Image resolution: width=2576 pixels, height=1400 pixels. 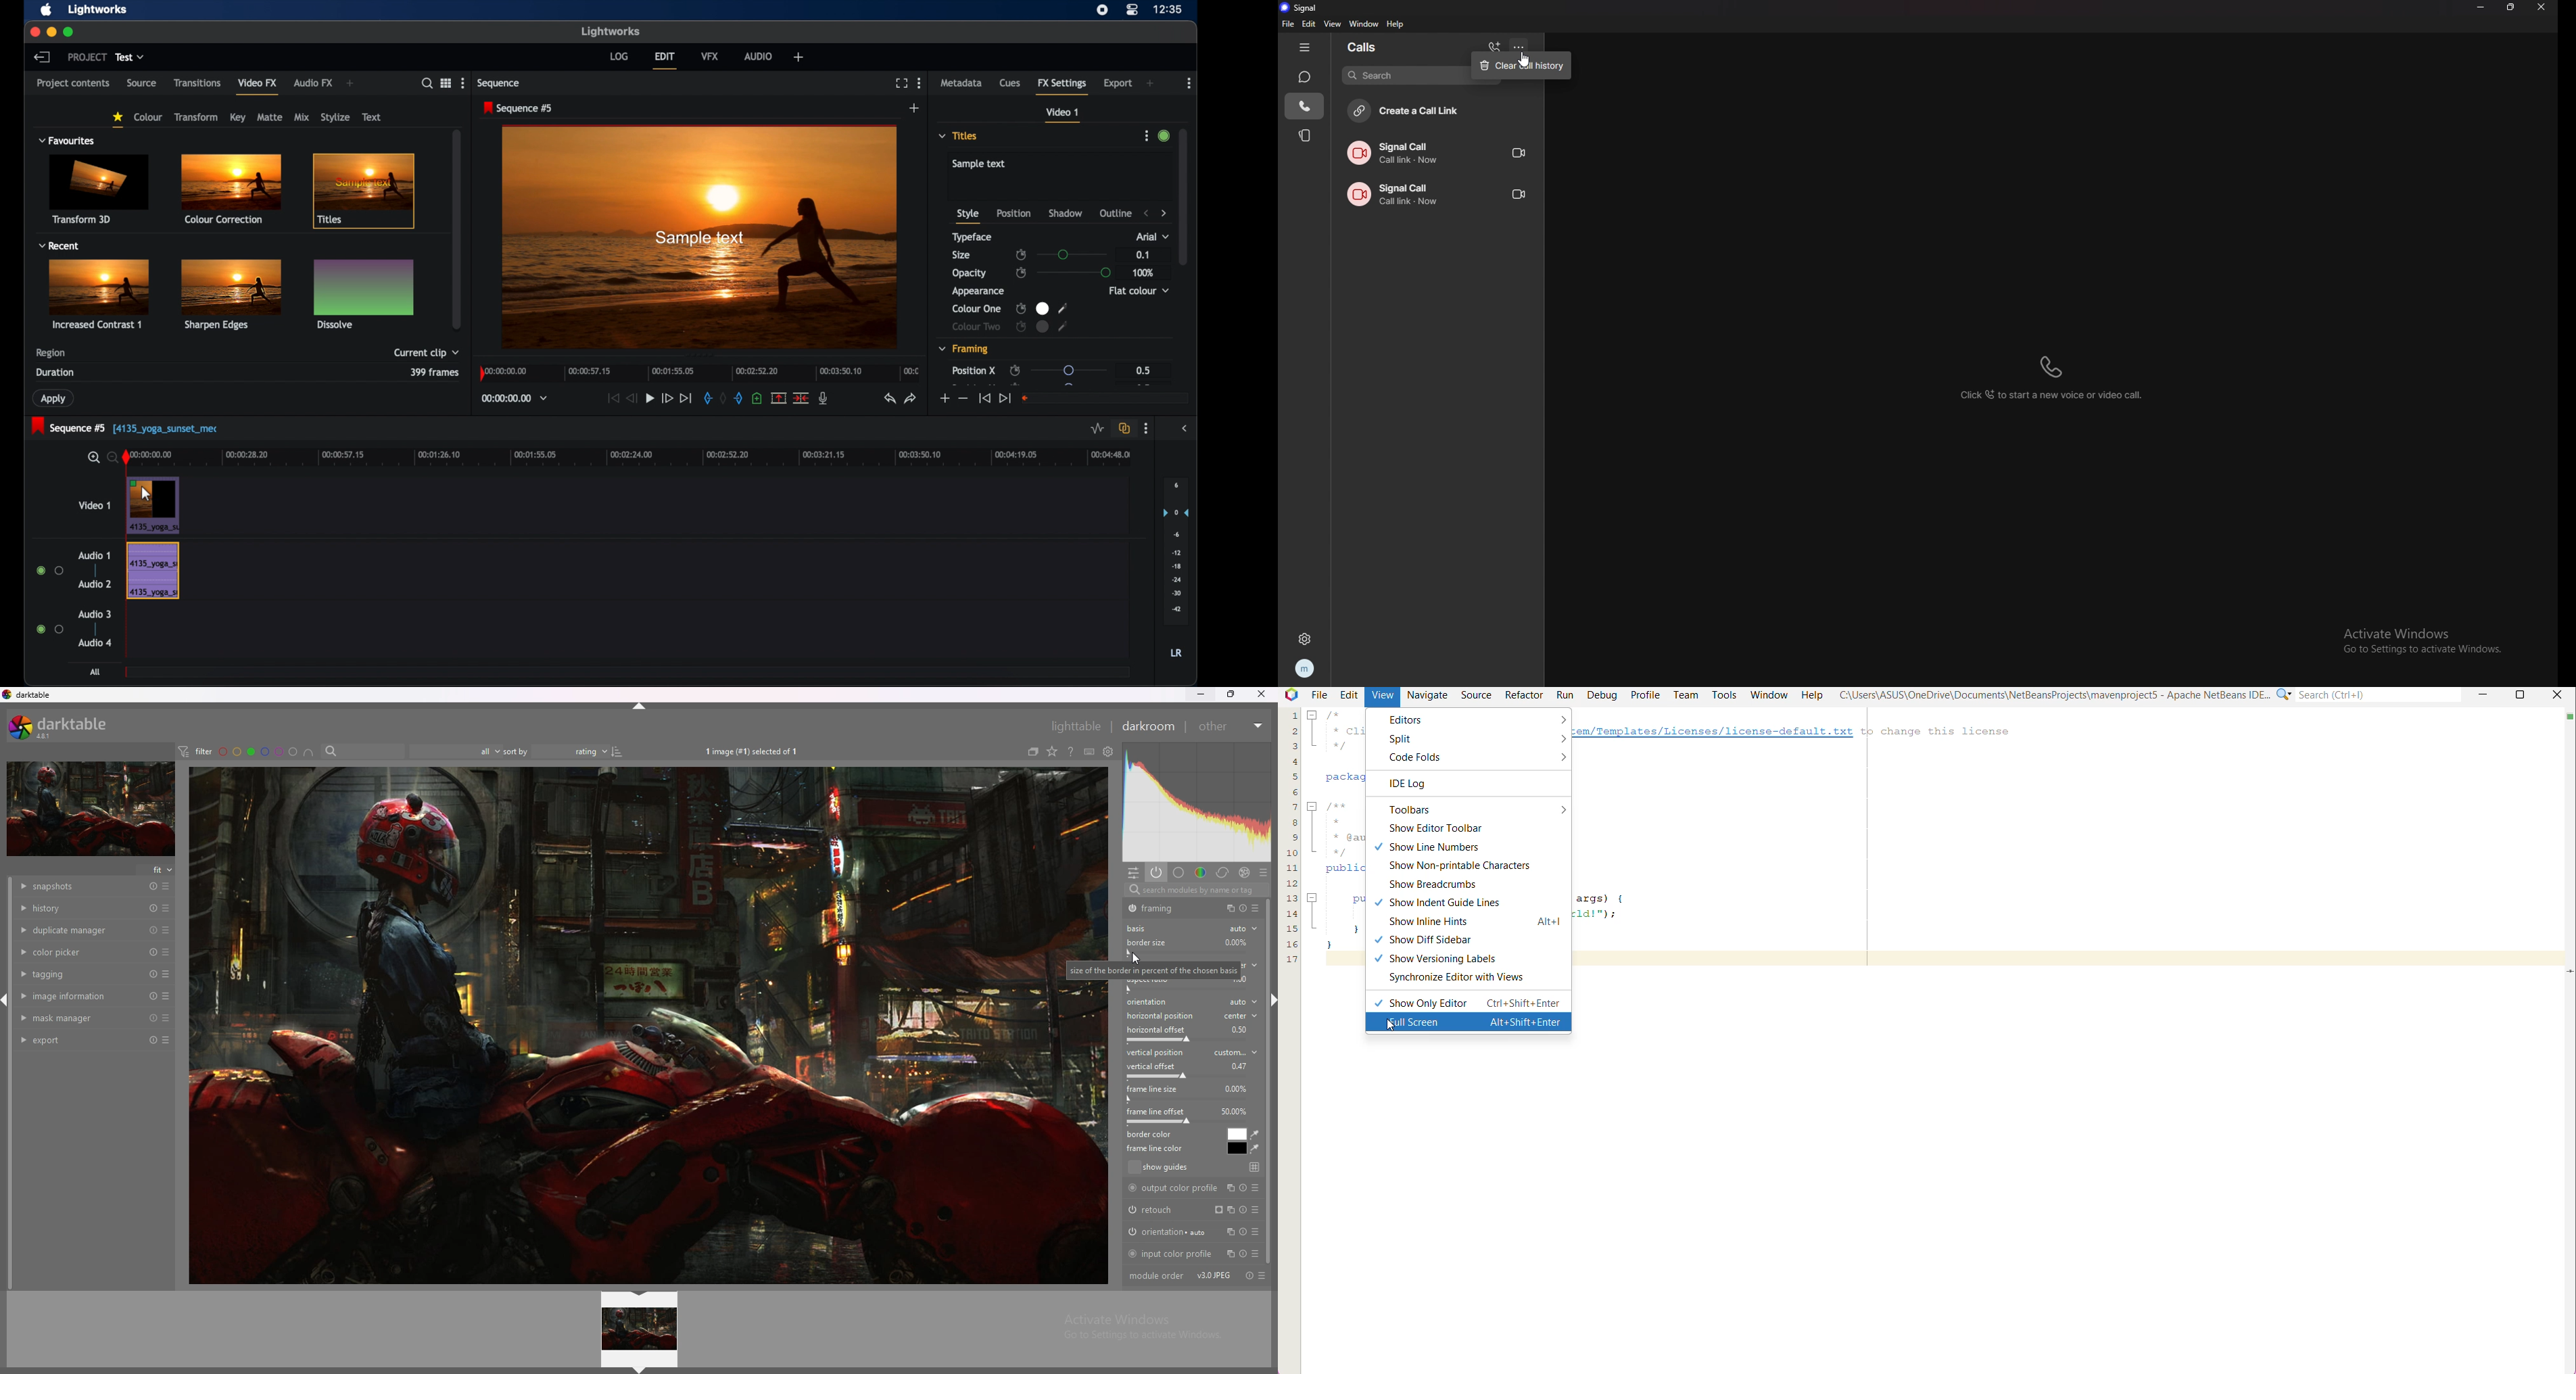 I want to click on calls, so click(x=1381, y=47).